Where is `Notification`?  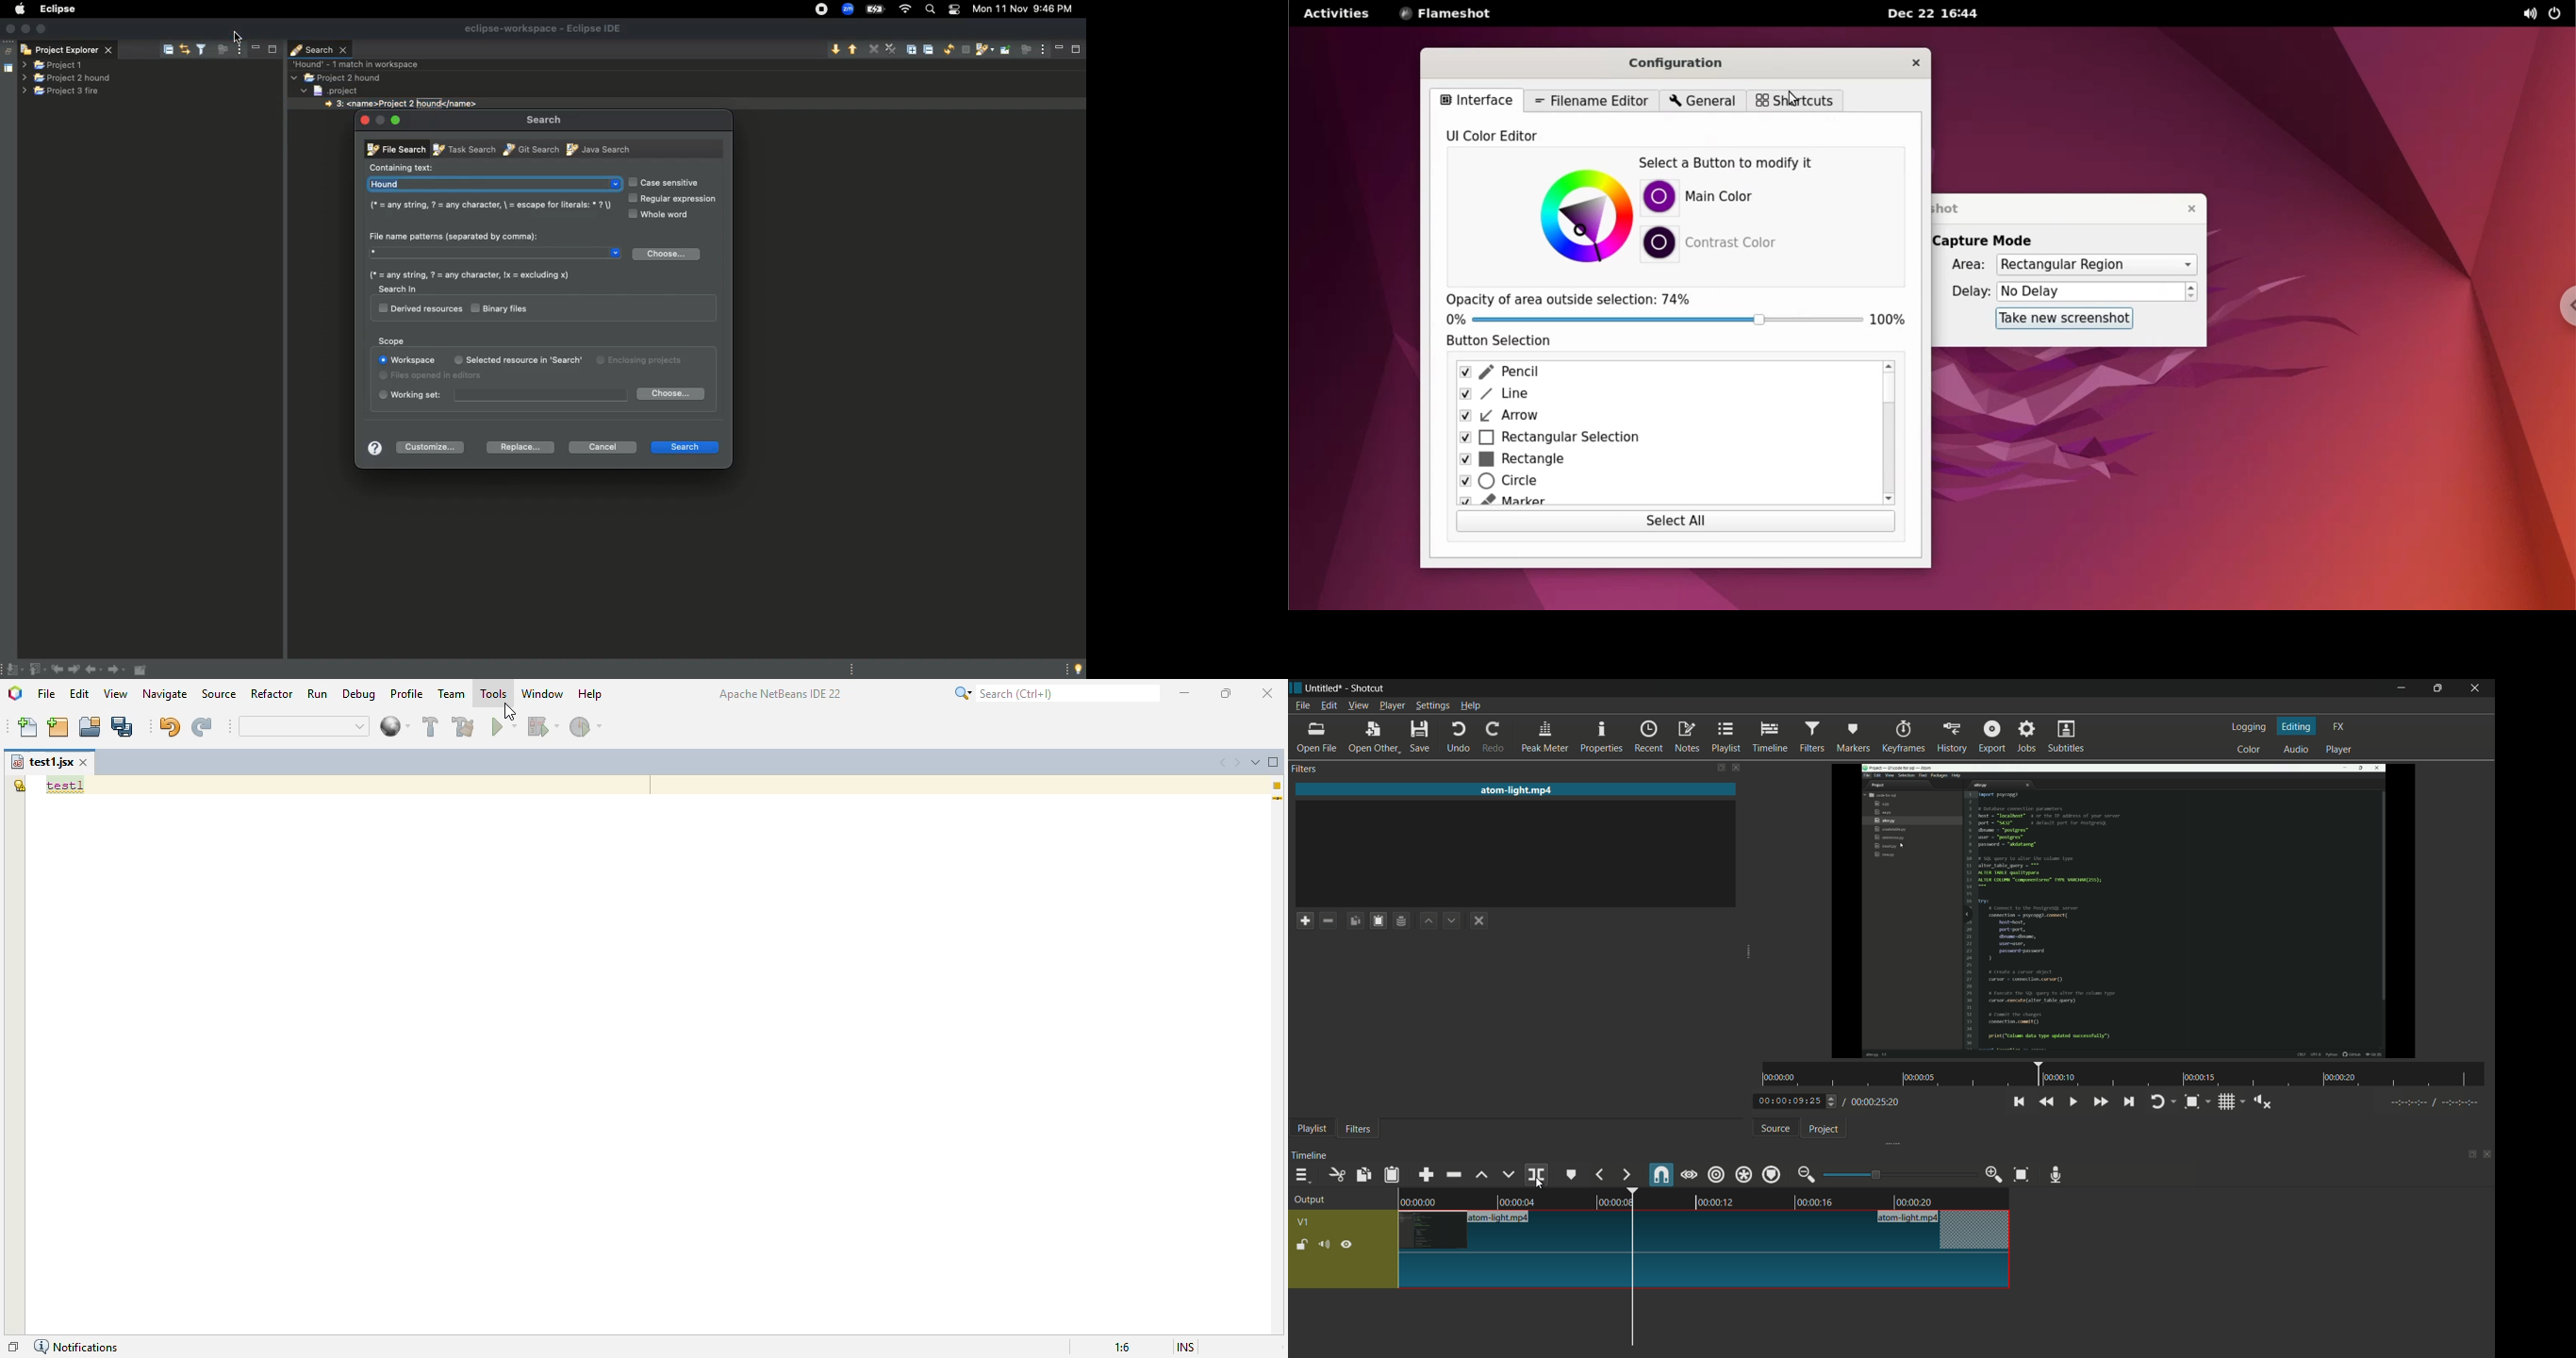 Notification is located at coordinates (953, 11).